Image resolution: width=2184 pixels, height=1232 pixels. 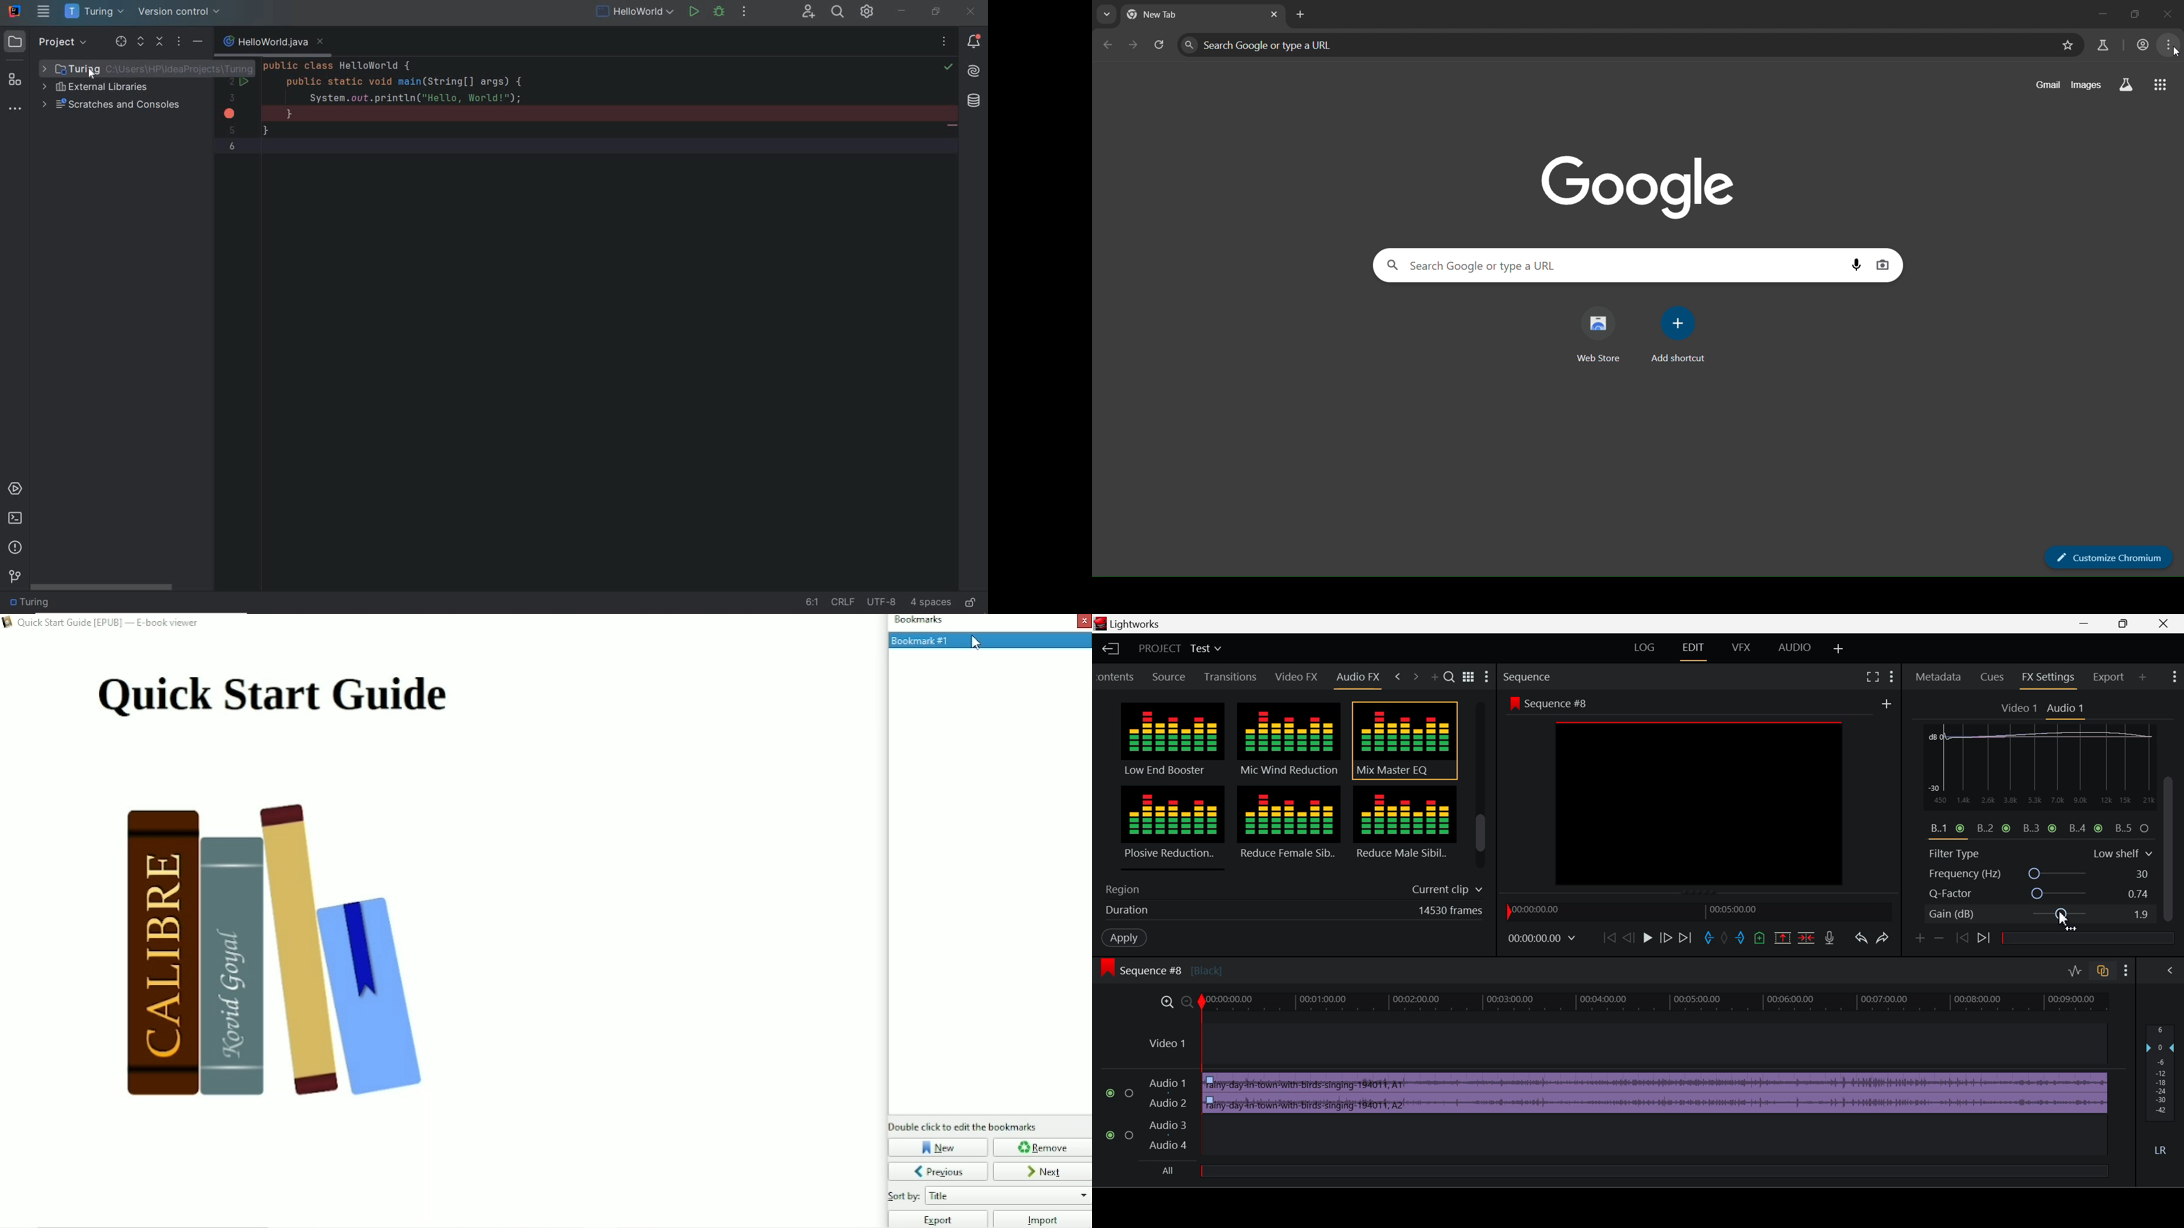 What do you see at coordinates (1808, 939) in the screenshot?
I see `Delete/Cut` at bounding box center [1808, 939].